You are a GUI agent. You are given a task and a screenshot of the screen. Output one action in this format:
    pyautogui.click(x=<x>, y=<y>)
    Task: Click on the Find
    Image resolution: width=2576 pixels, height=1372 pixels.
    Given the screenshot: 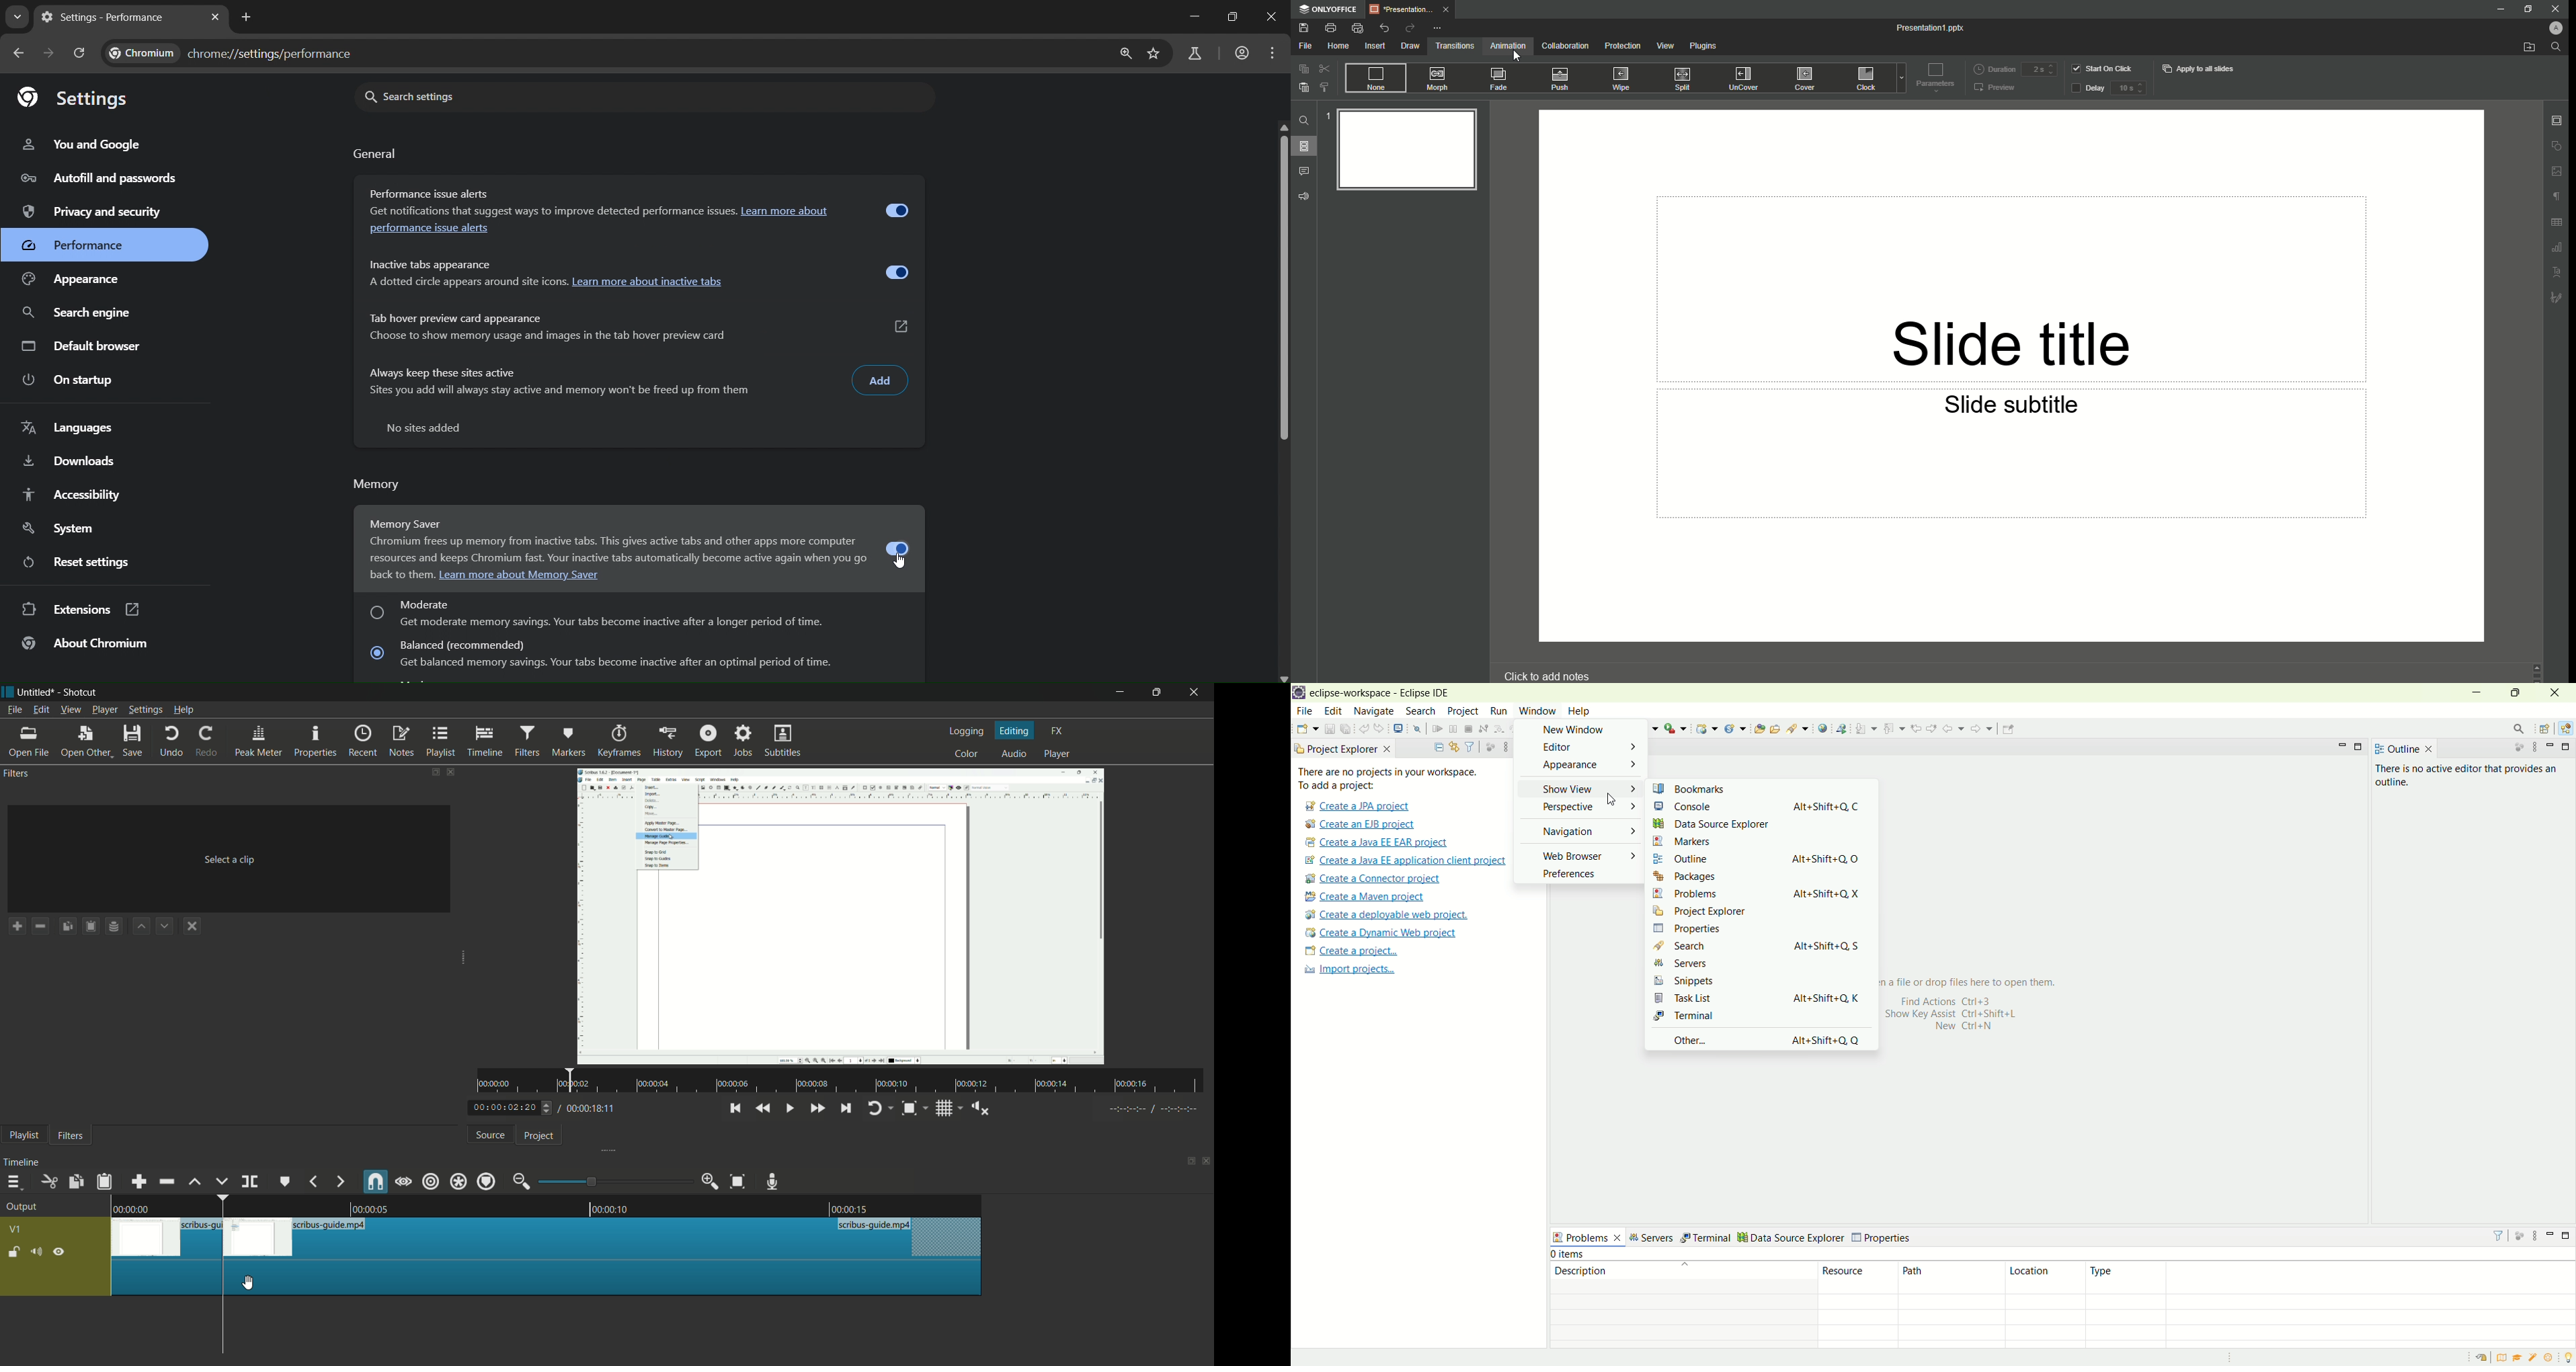 What is the action you would take?
    pyautogui.click(x=1304, y=121)
    